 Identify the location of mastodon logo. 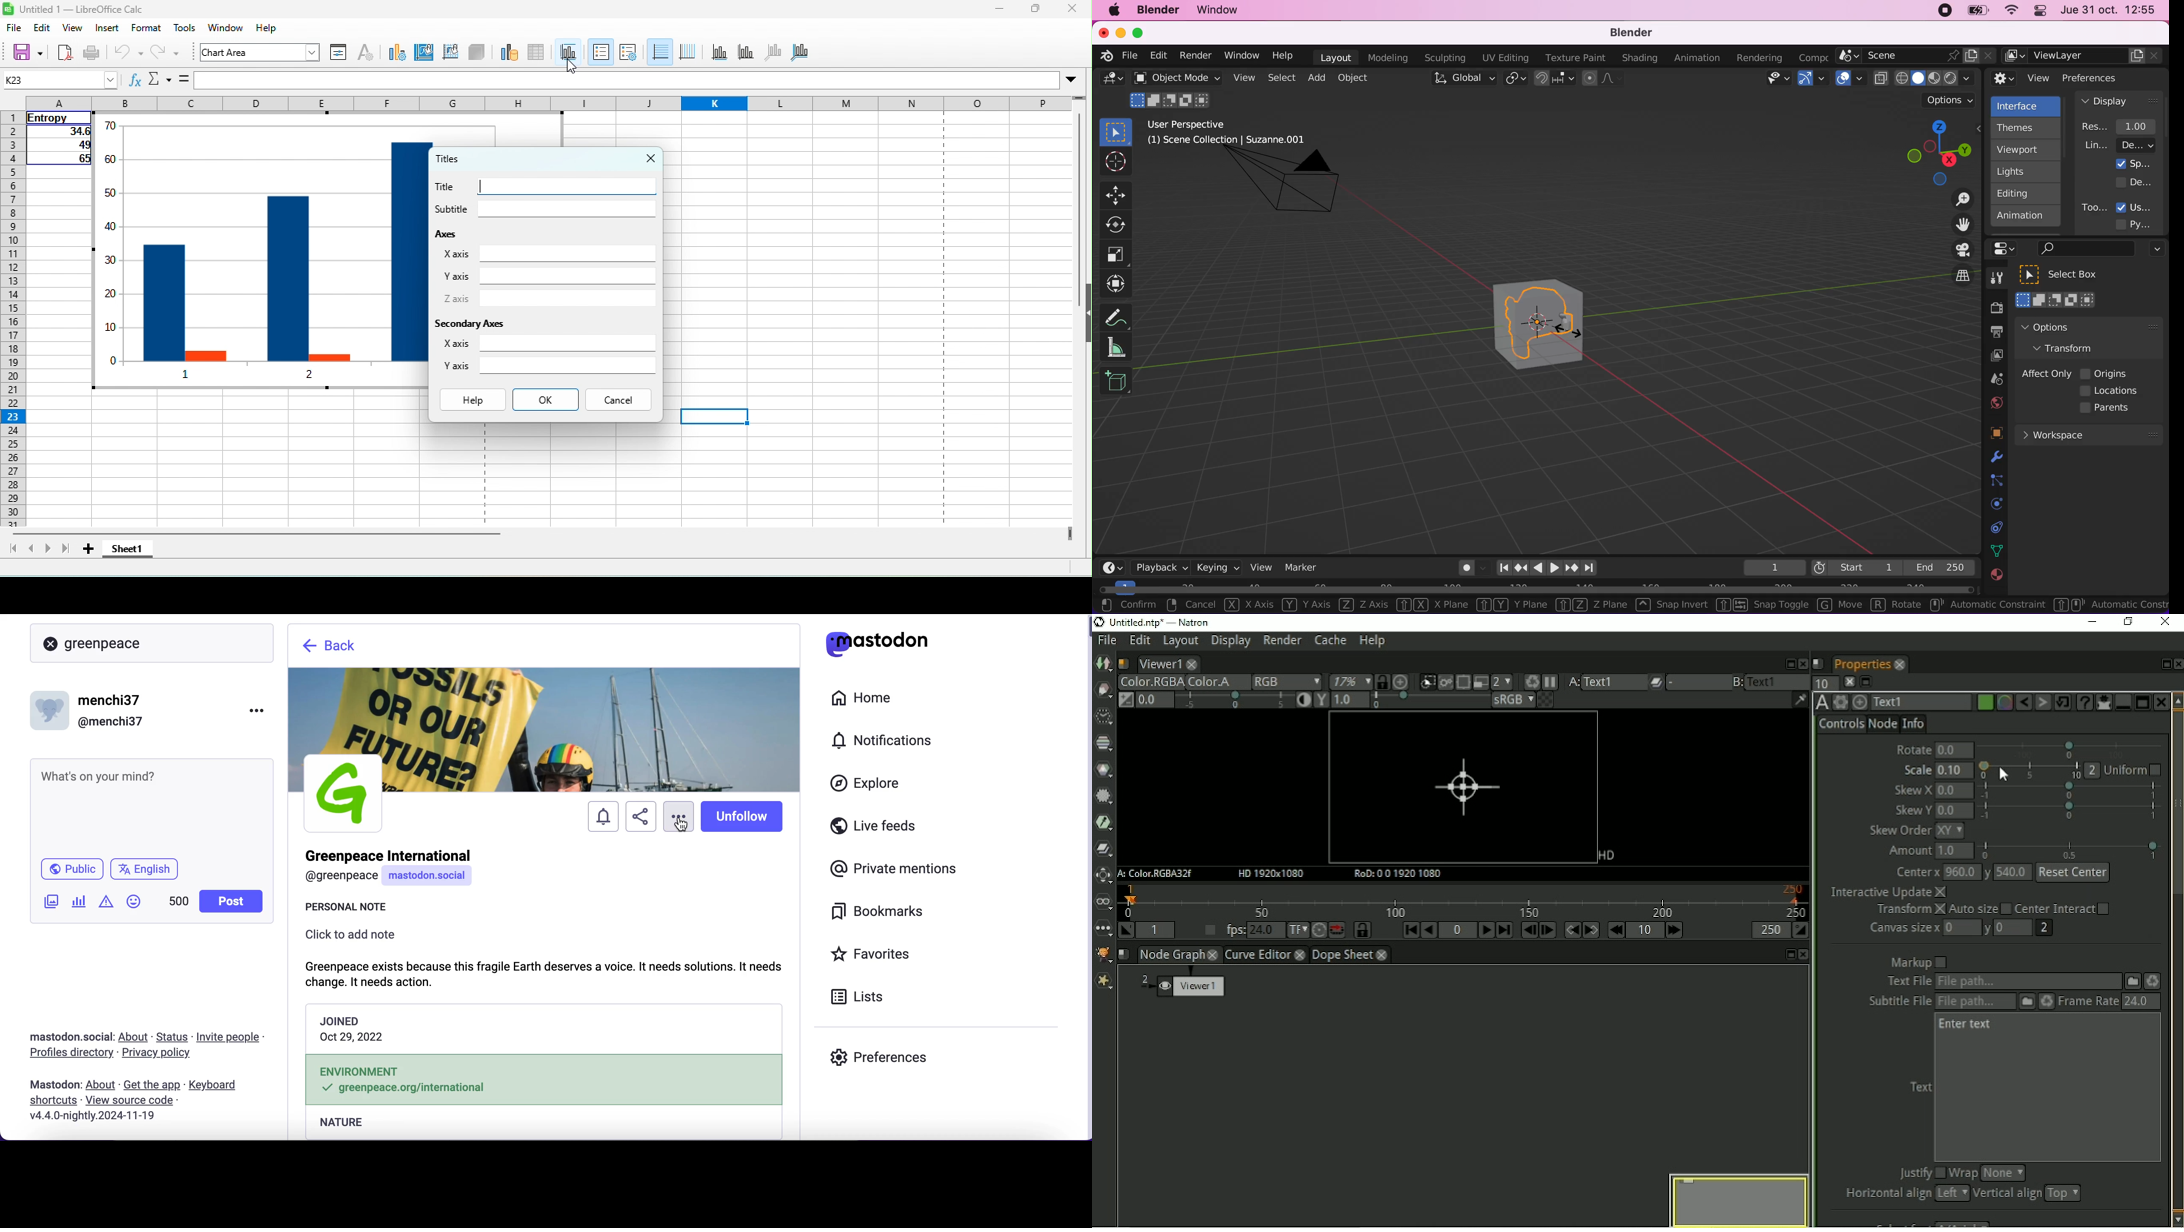
(877, 642).